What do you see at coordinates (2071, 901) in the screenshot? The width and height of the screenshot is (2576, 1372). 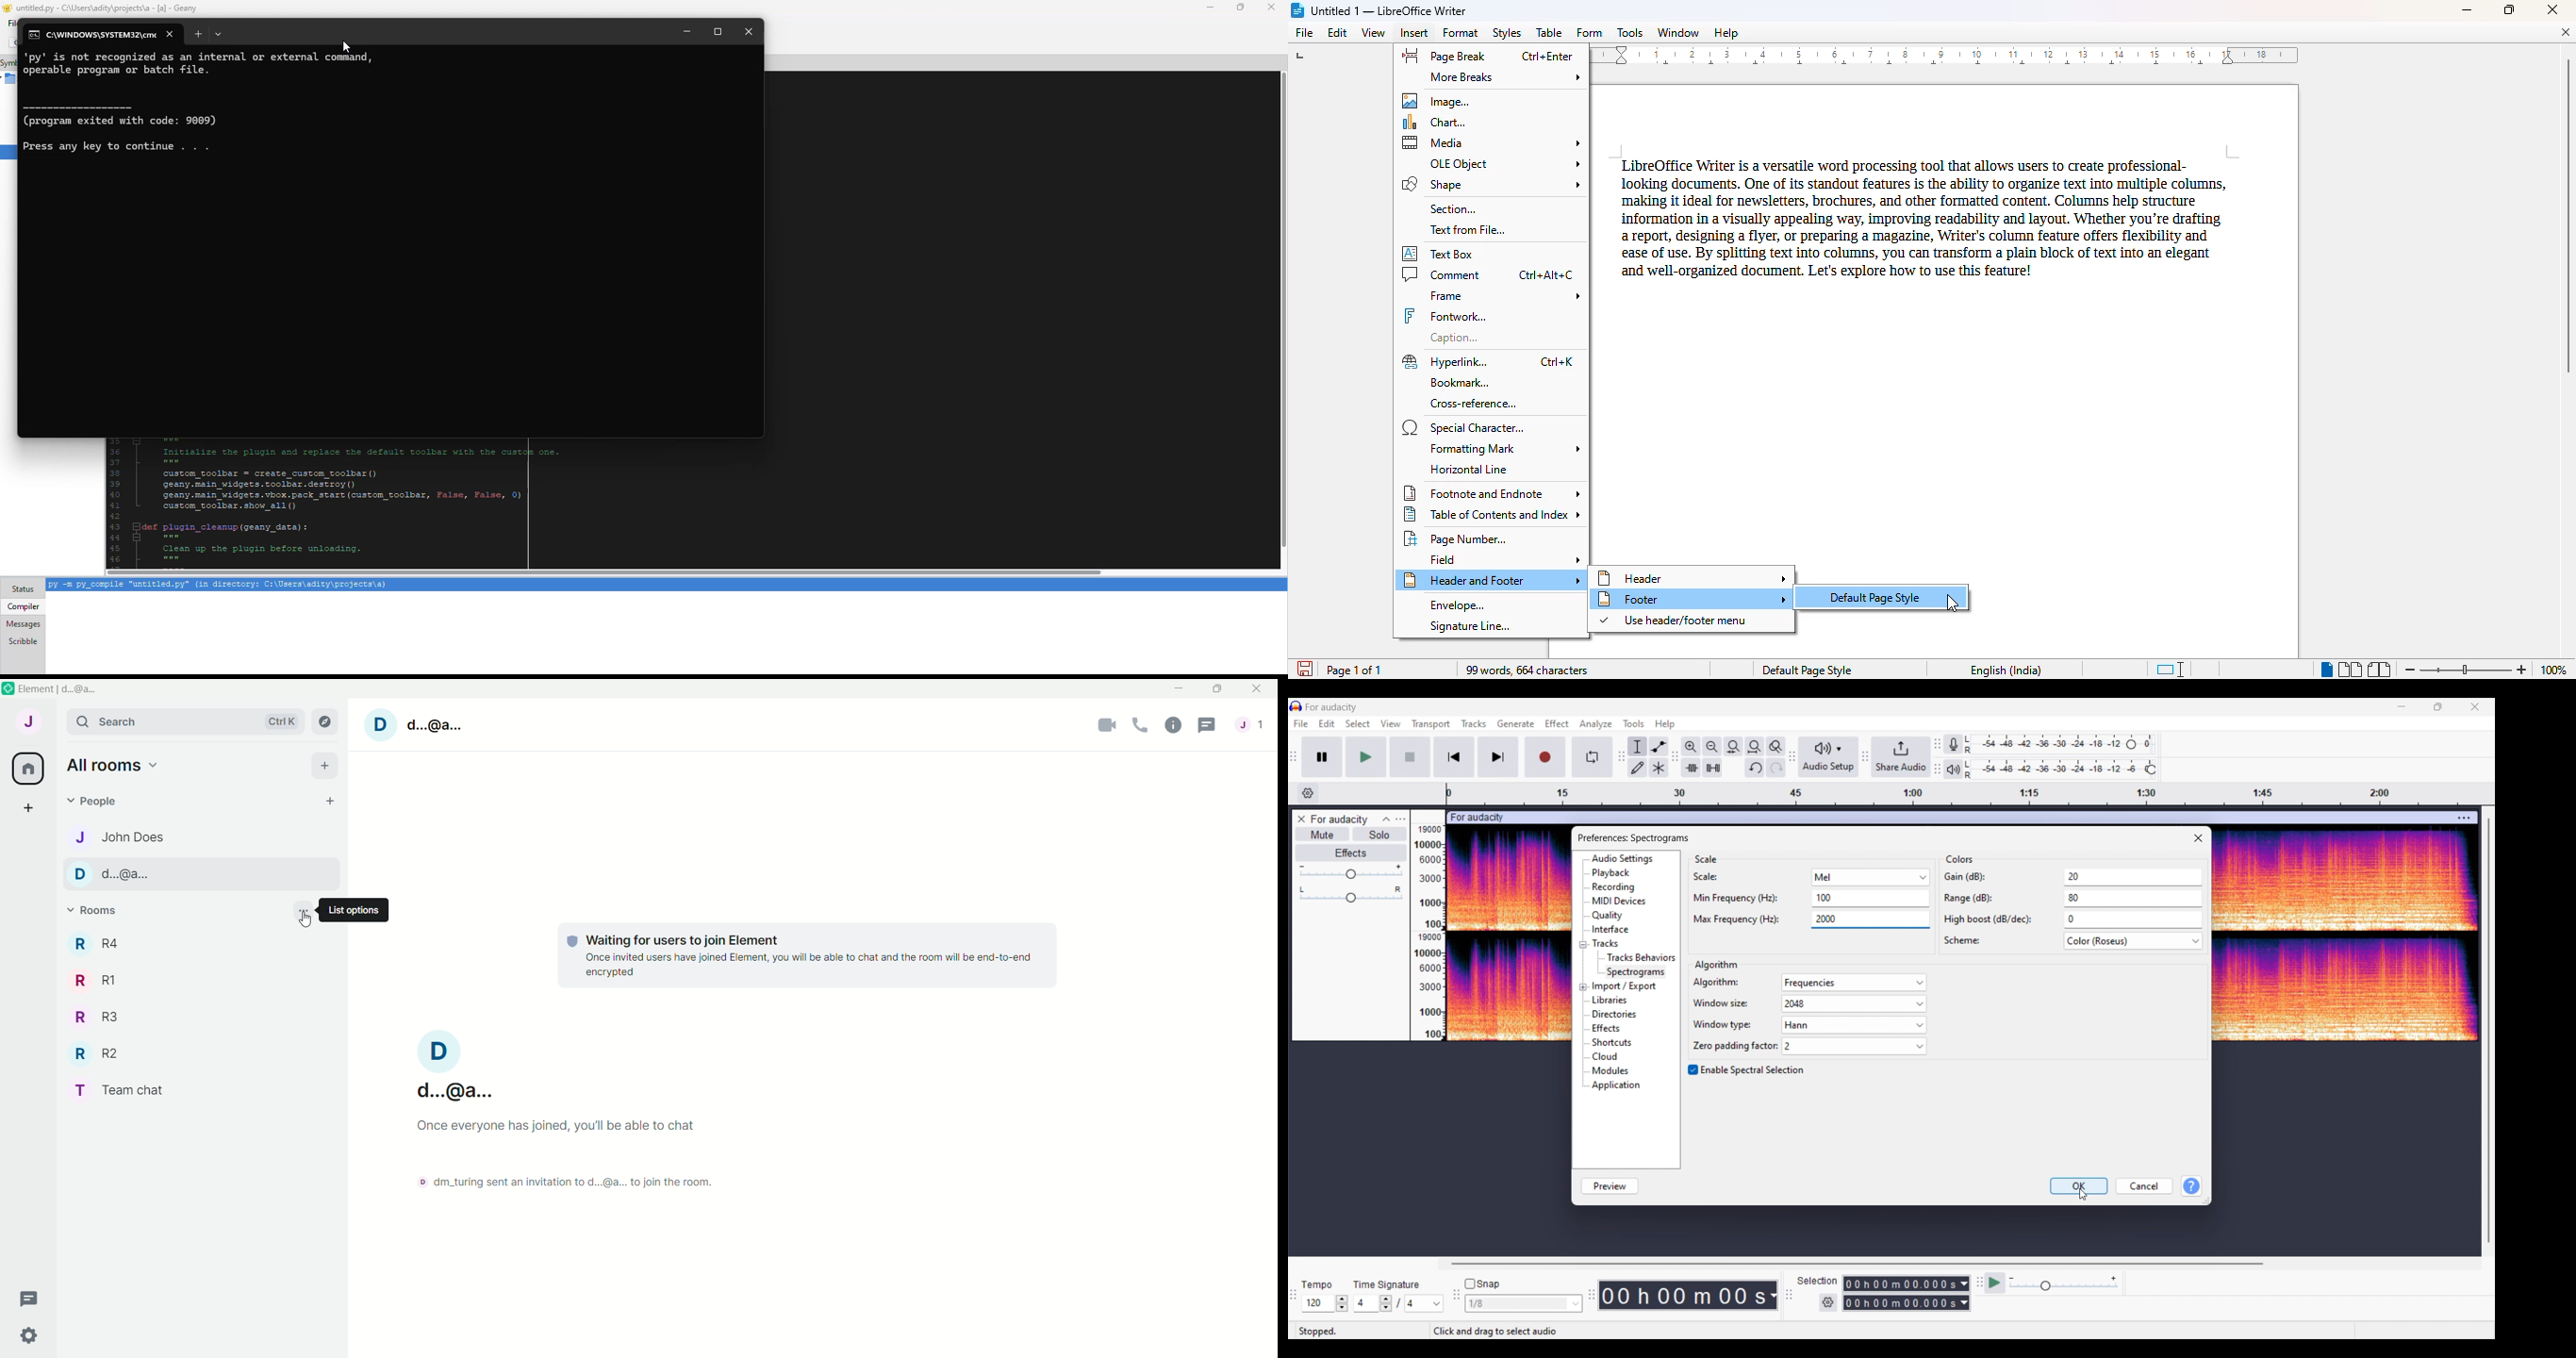 I see `range` at bounding box center [2071, 901].